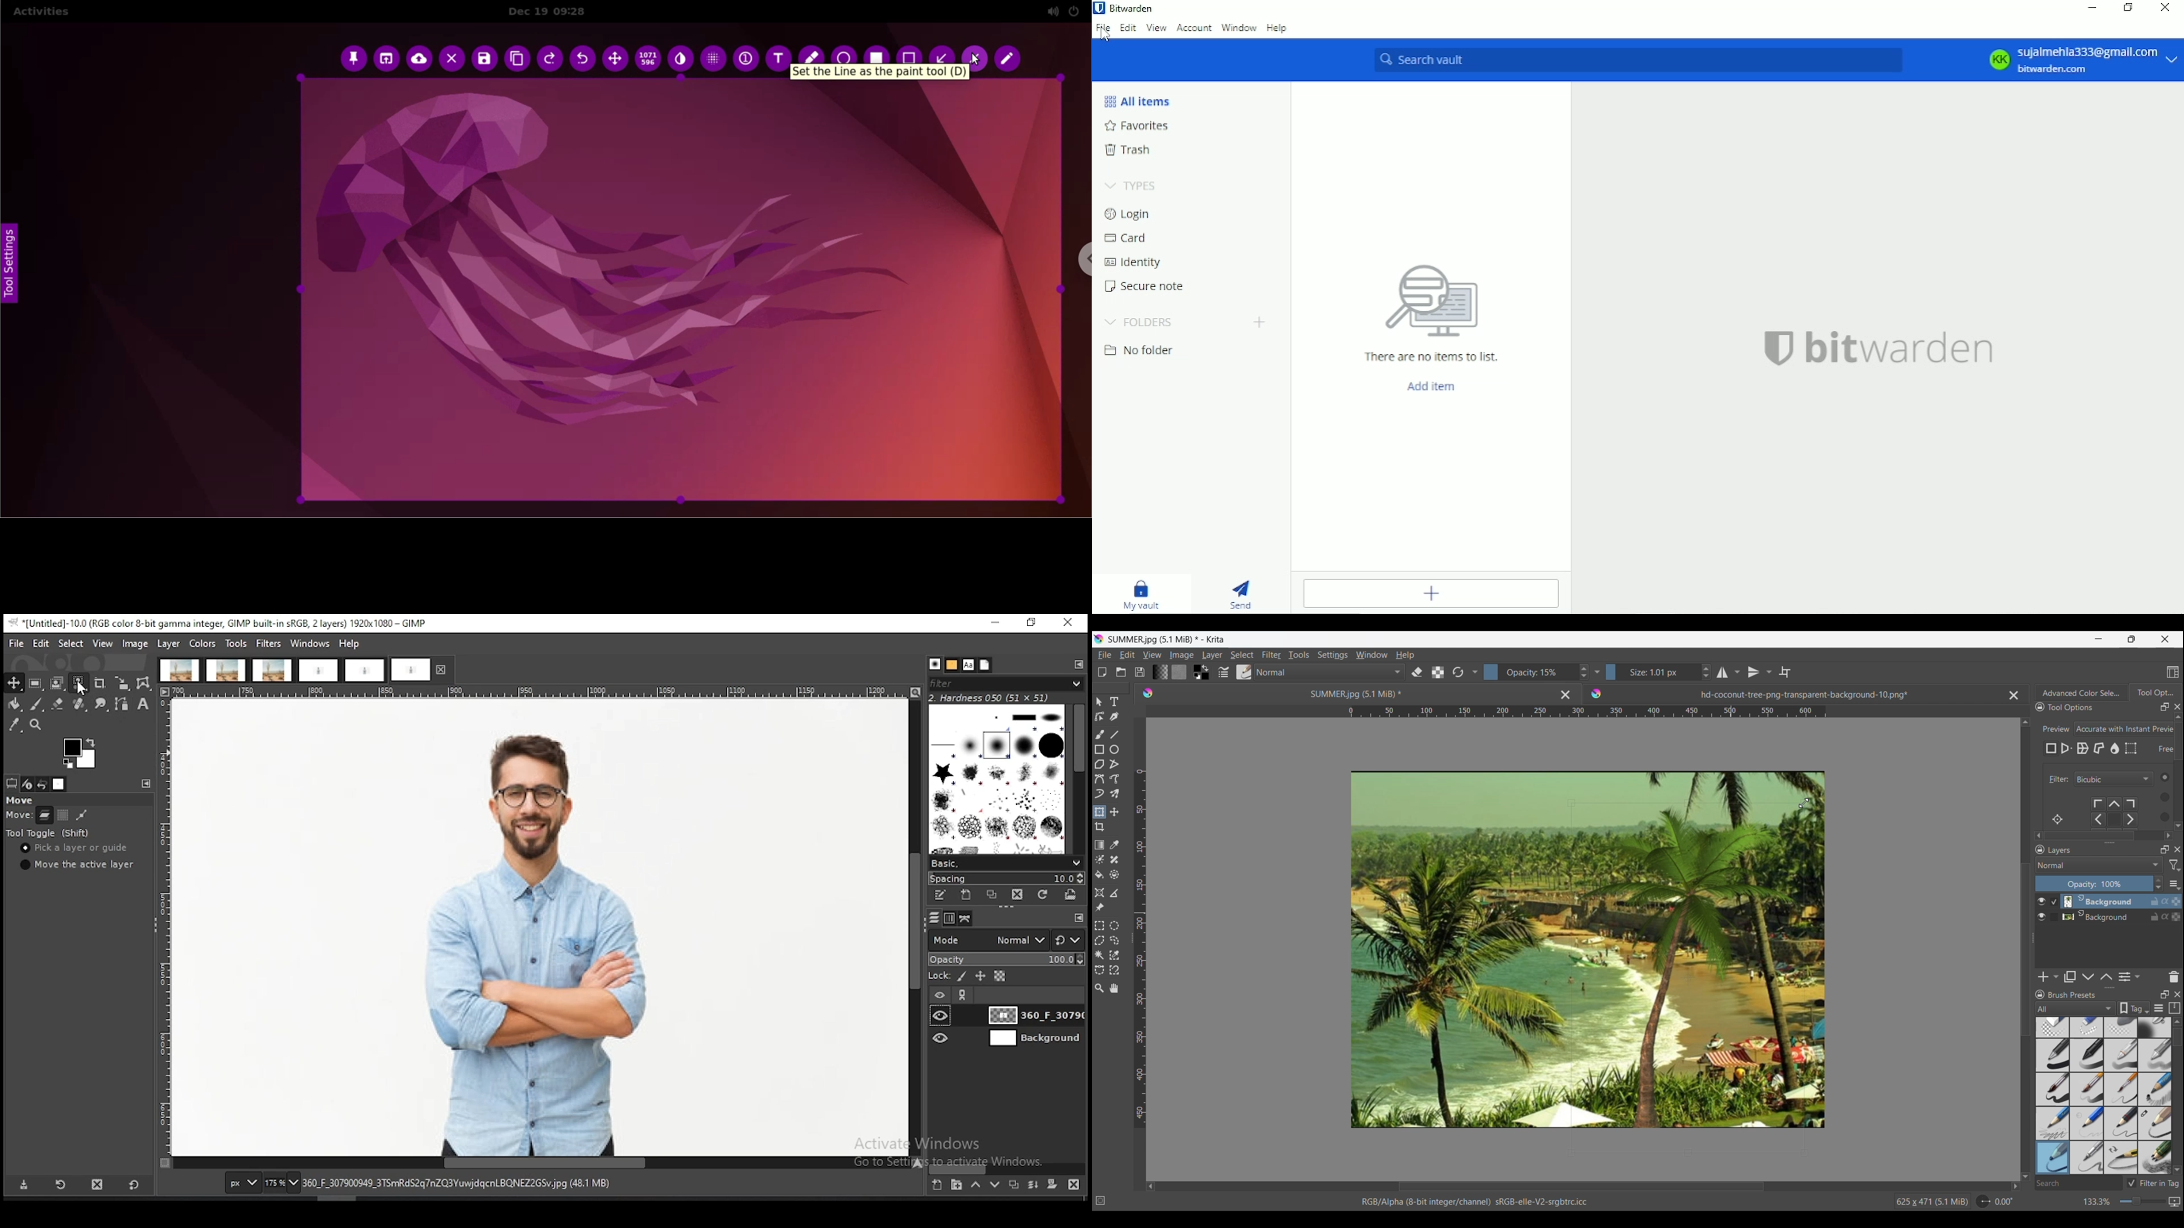 The image size is (2184, 1232). I want to click on Tool options panel, so click(2155, 692).